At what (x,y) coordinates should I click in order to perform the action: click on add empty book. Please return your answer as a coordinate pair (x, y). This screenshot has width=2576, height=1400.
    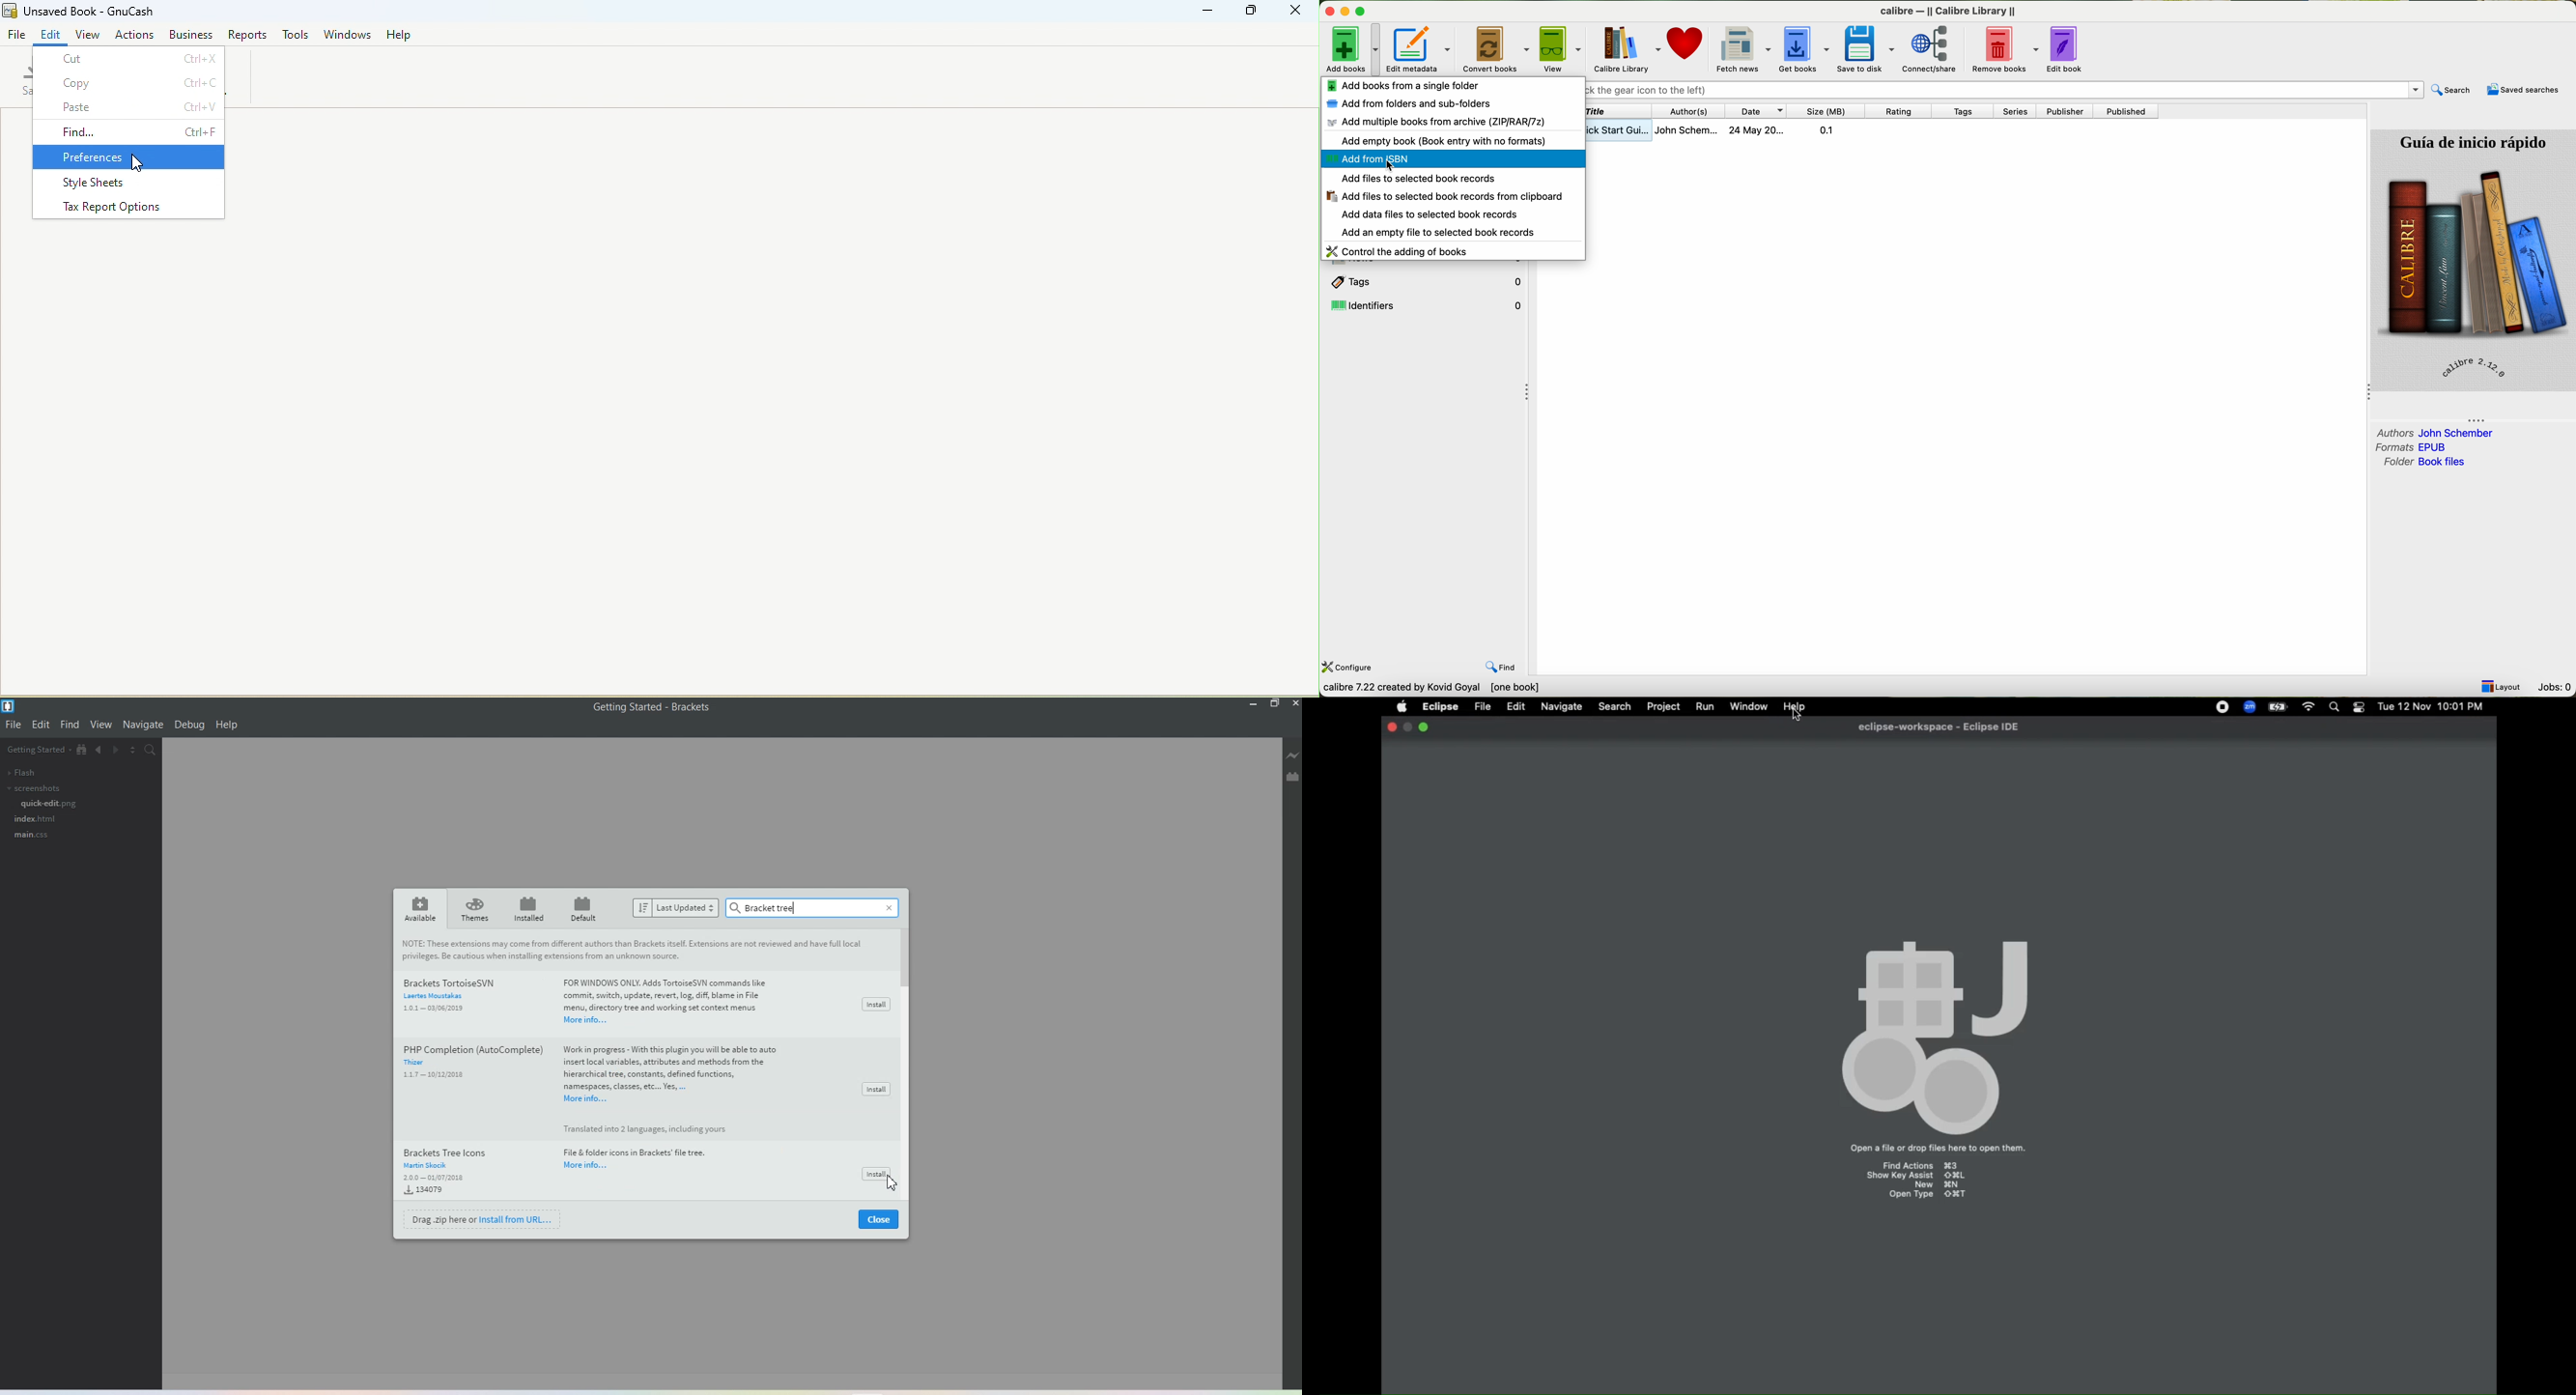
    Looking at the image, I should click on (1436, 140).